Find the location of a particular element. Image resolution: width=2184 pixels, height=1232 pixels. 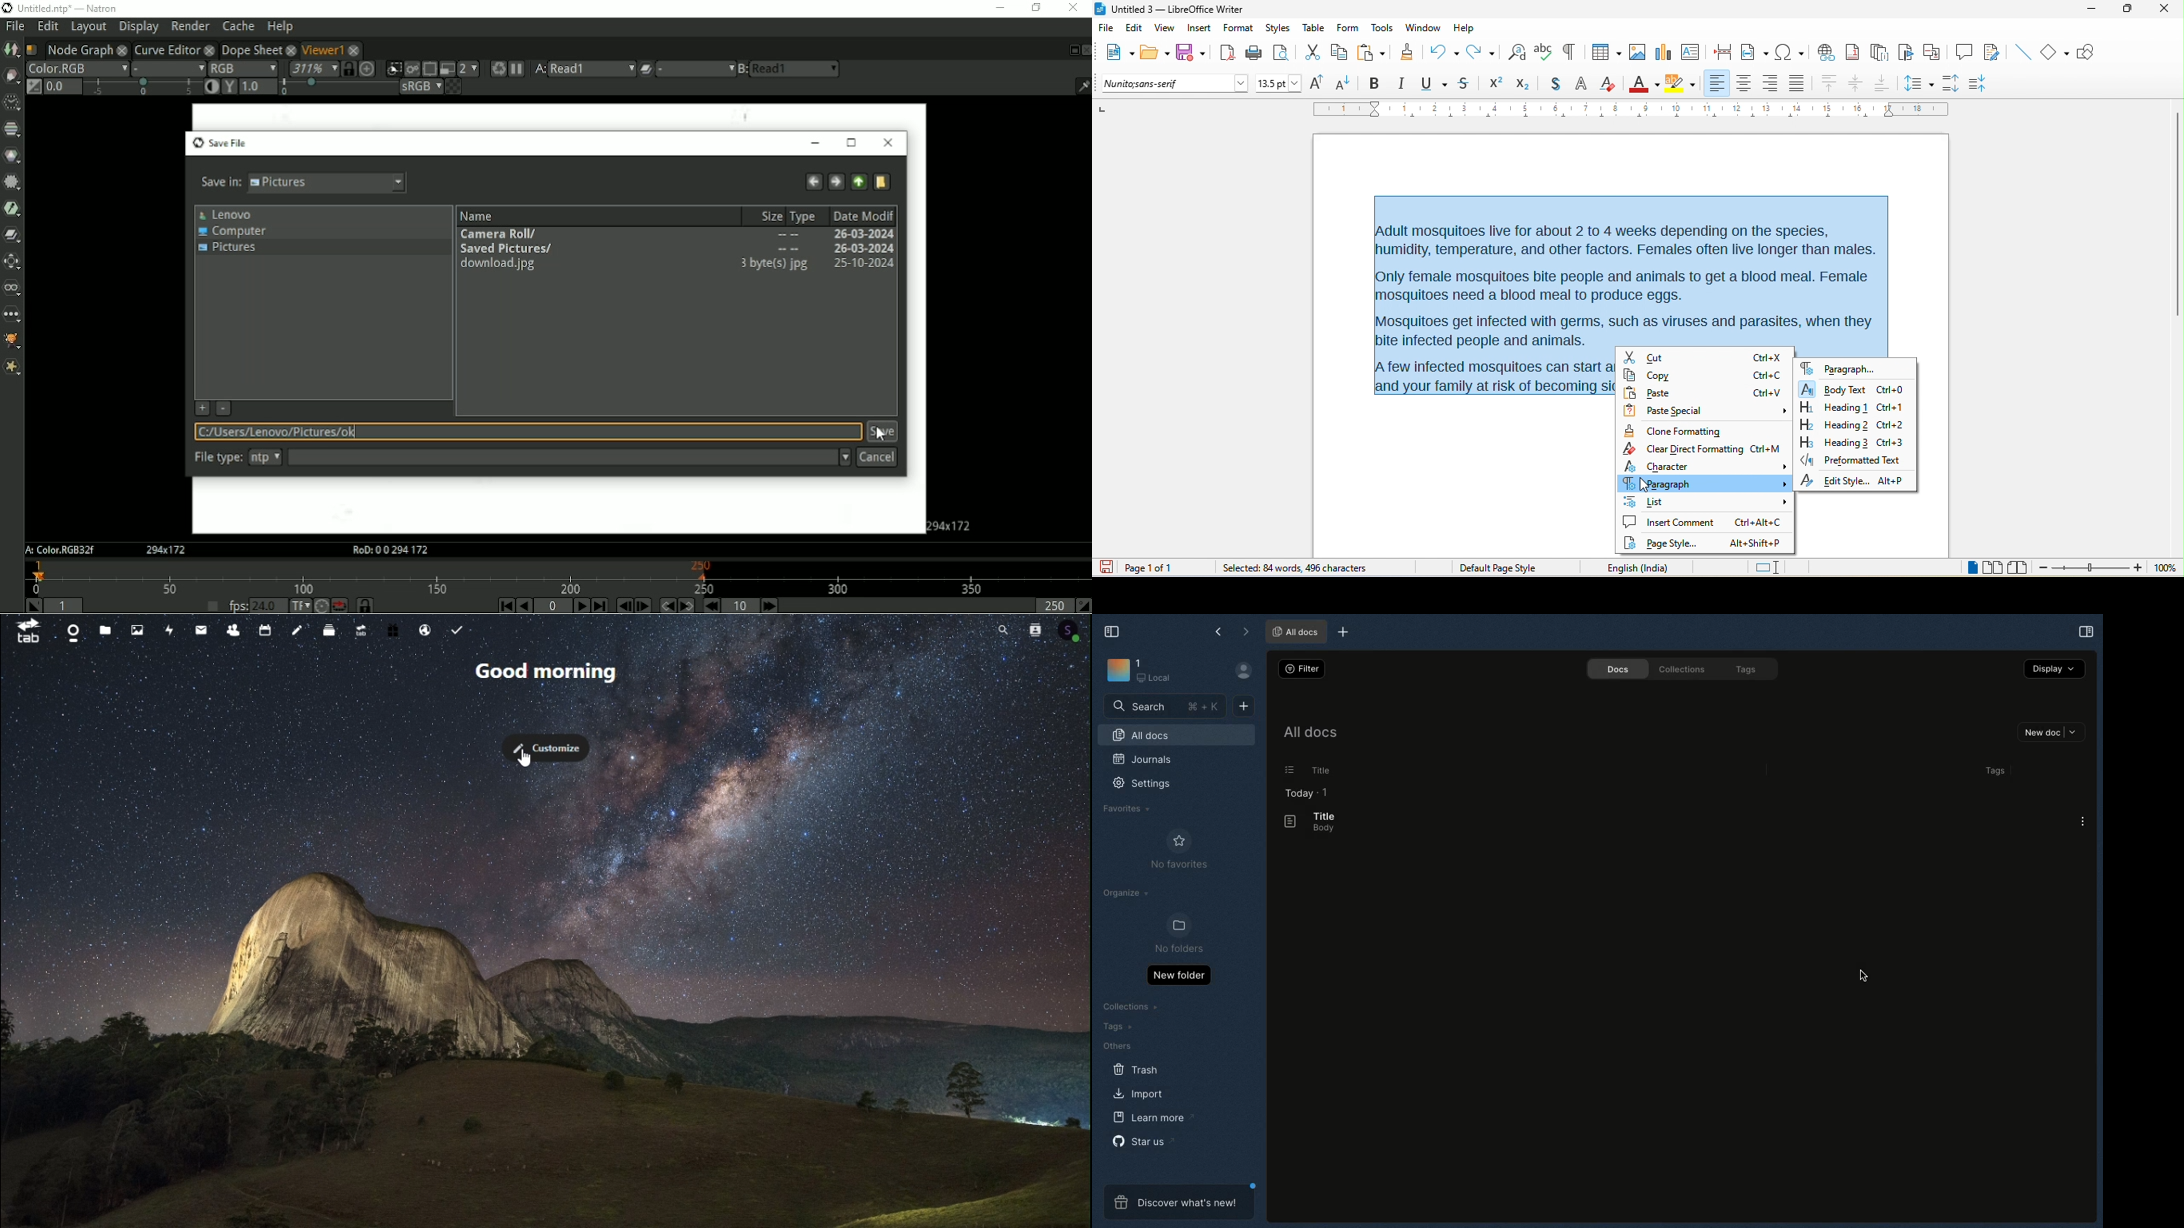

redo is located at coordinates (1485, 51).